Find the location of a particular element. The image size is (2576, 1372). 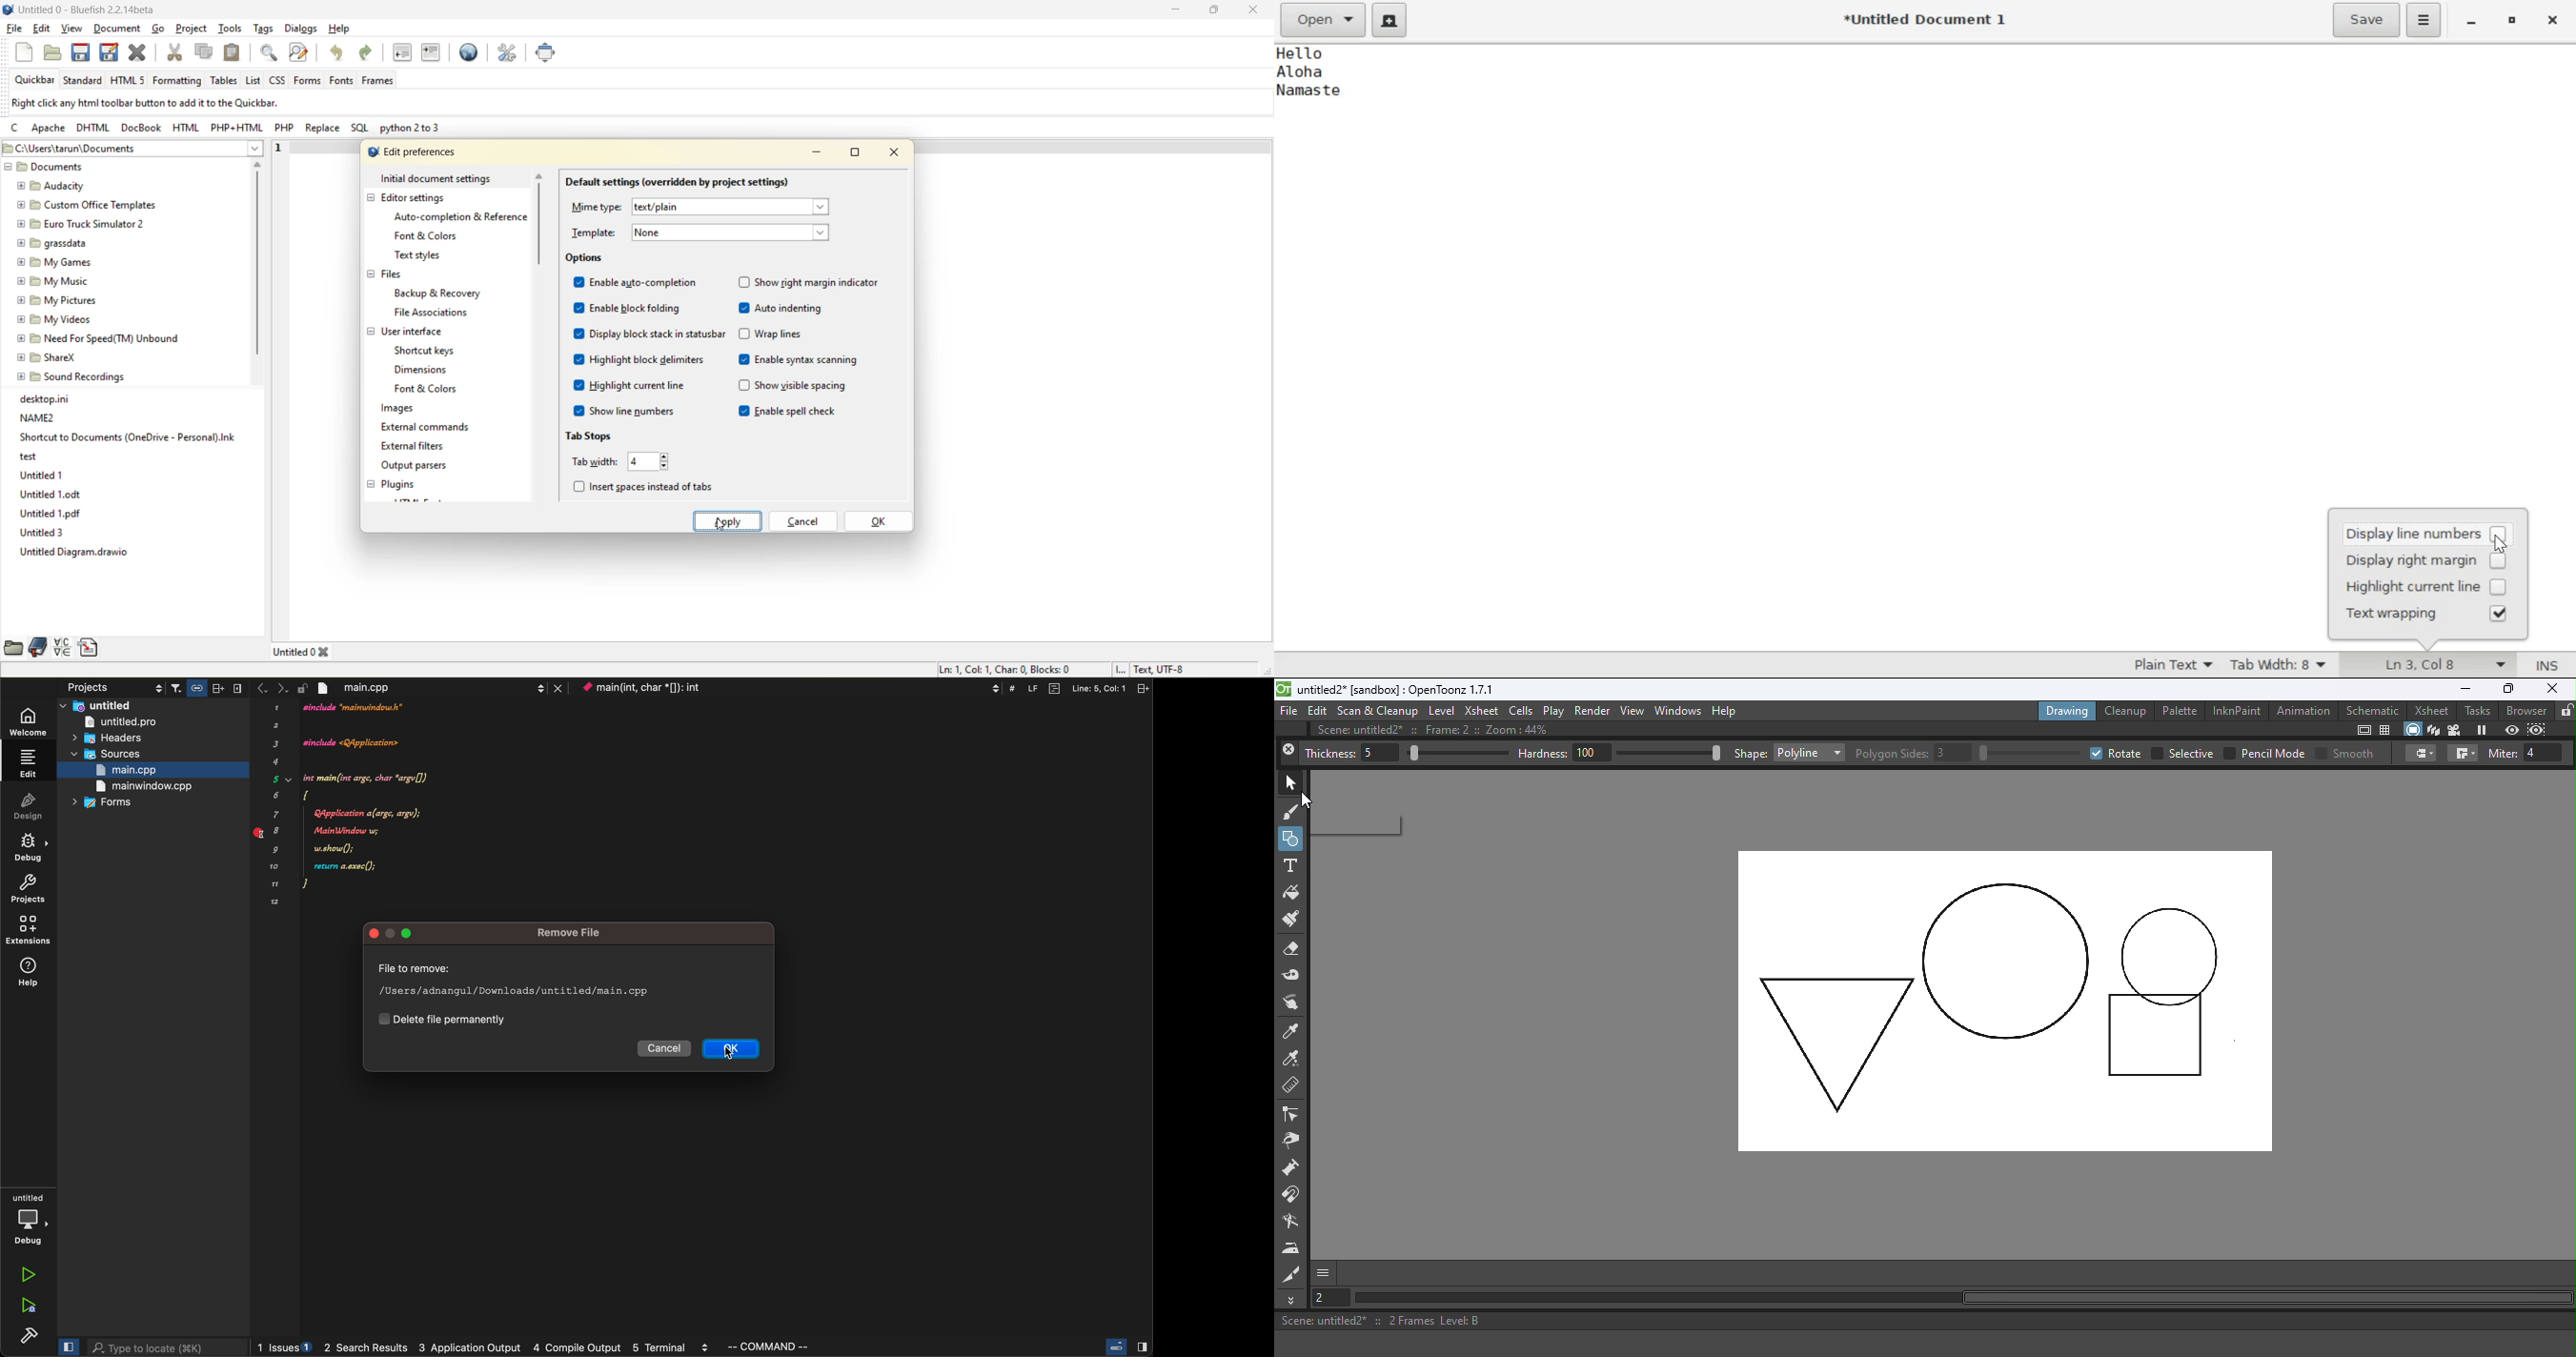

Lock rooms tab is located at coordinates (2565, 711).